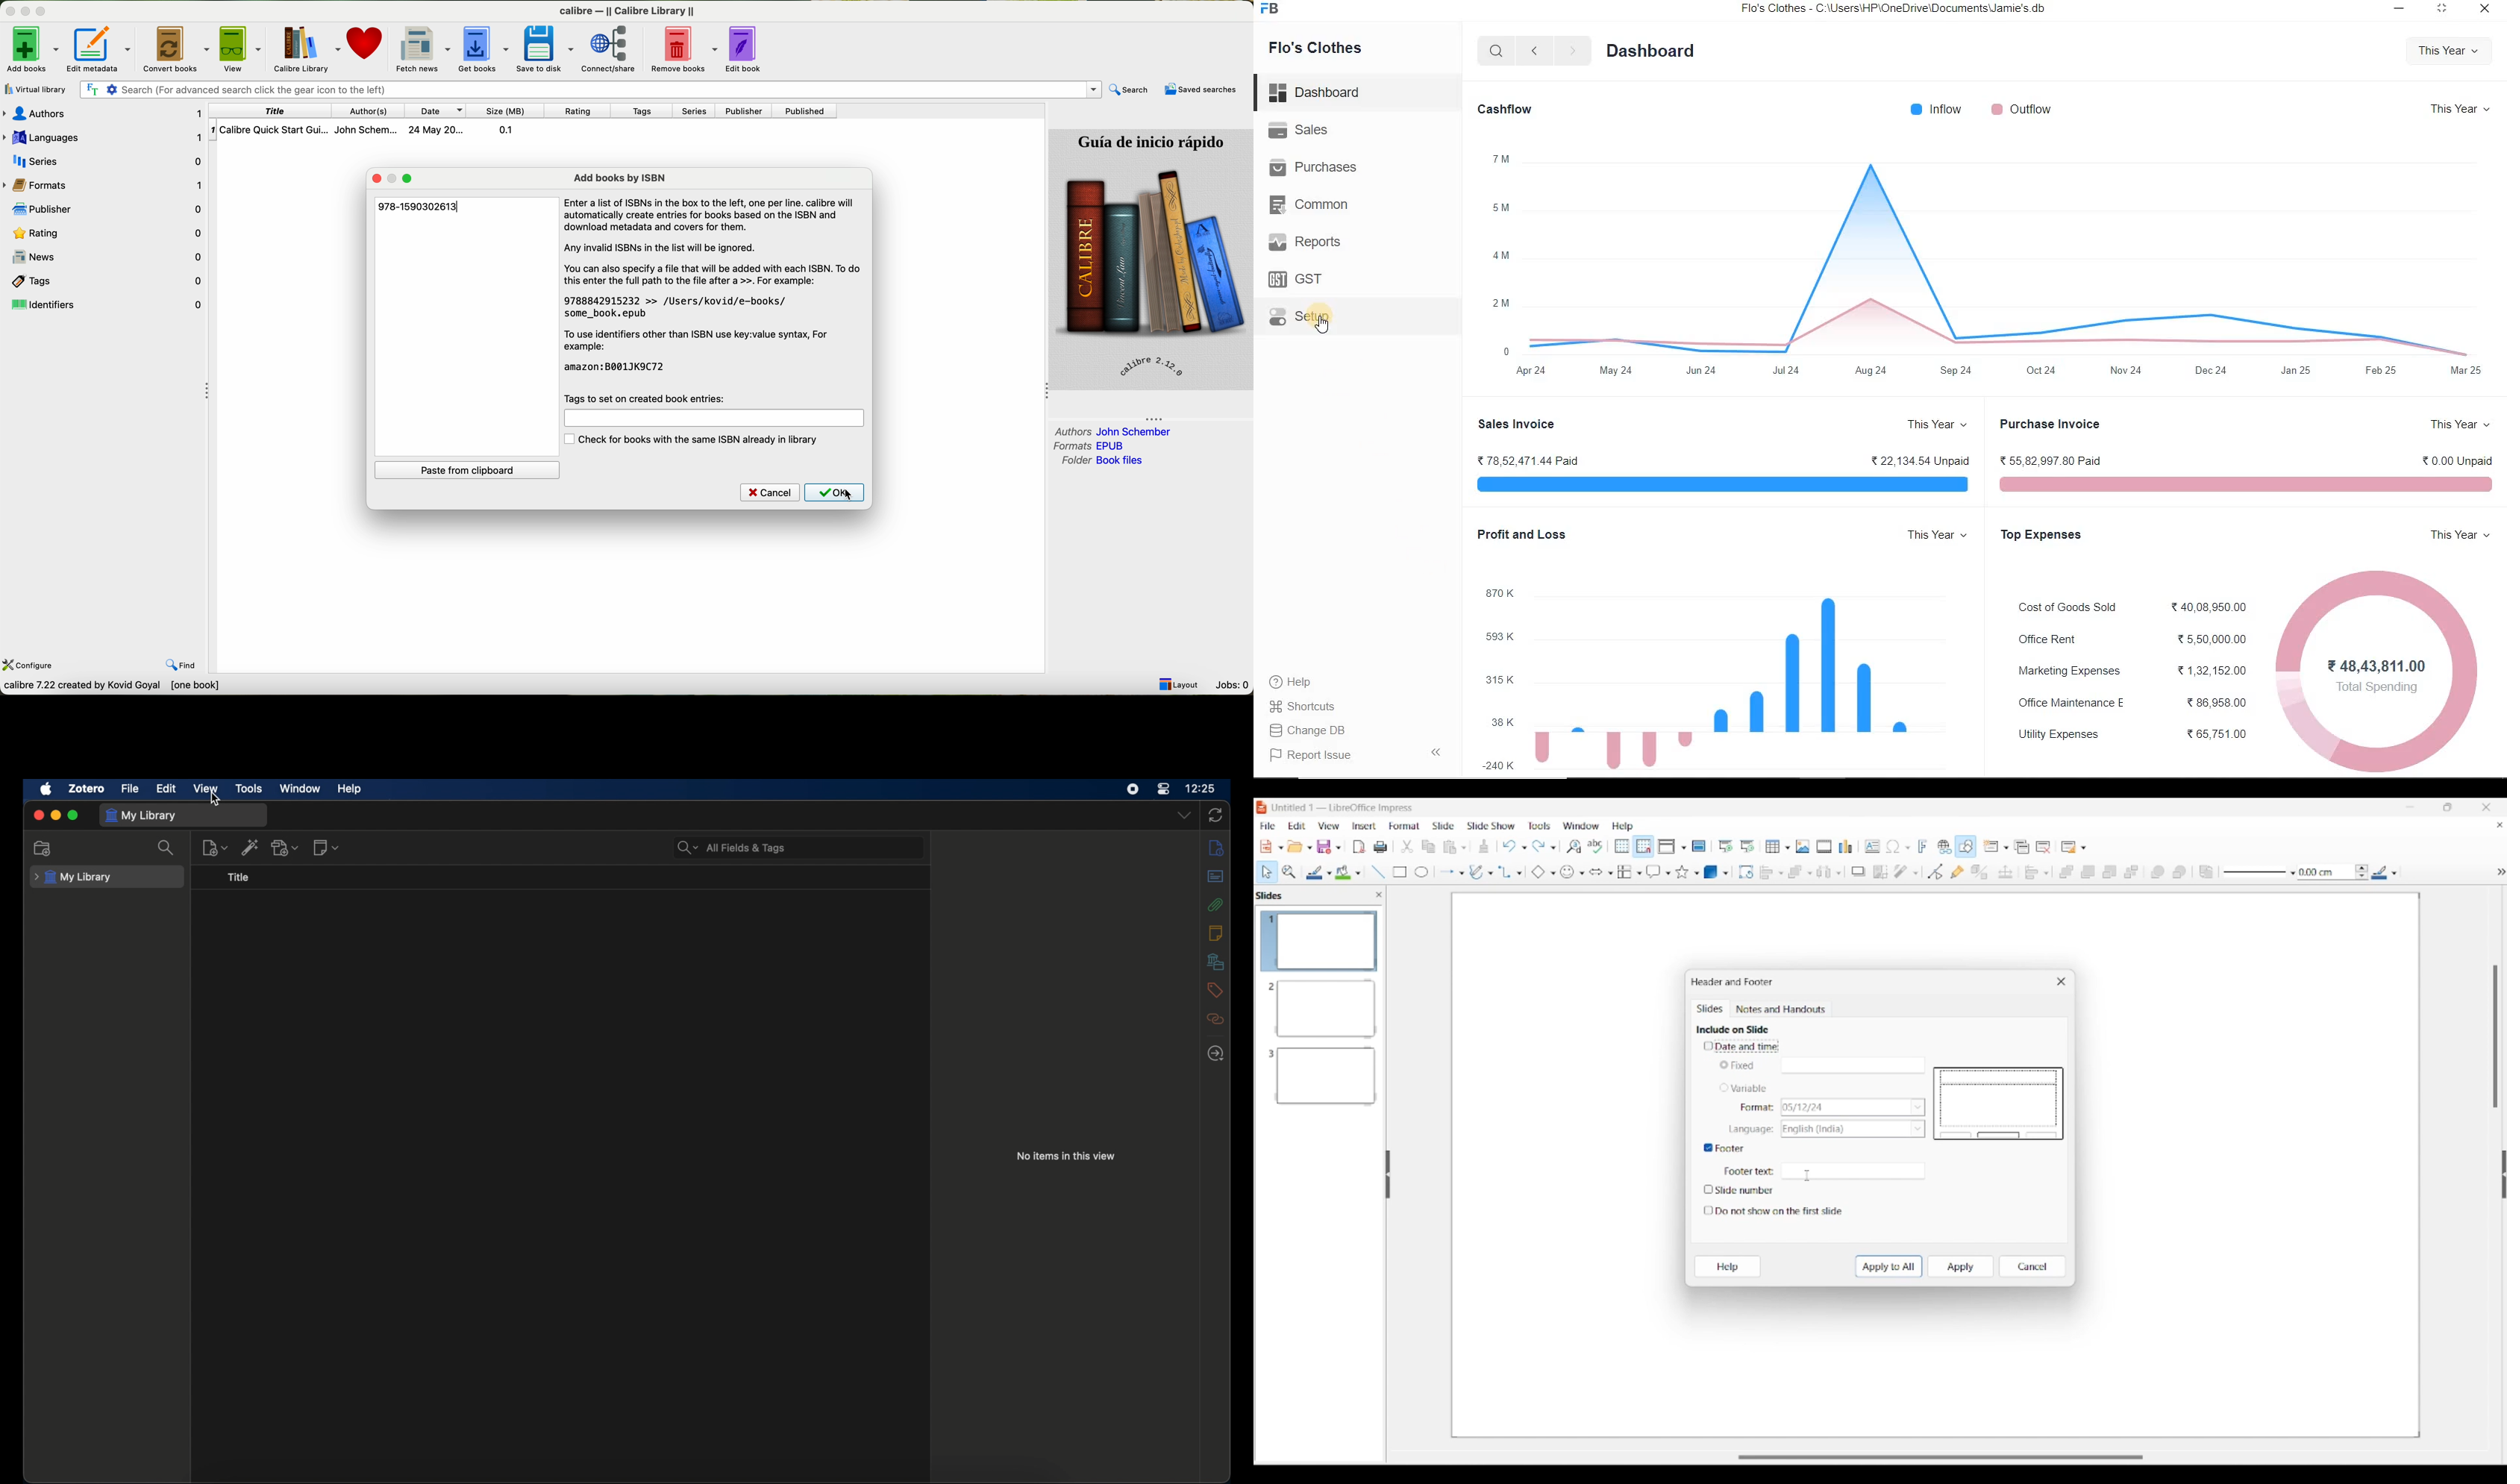  Describe the element at coordinates (1773, 1211) in the screenshot. I see `Toggle for do not show on first slide` at that location.